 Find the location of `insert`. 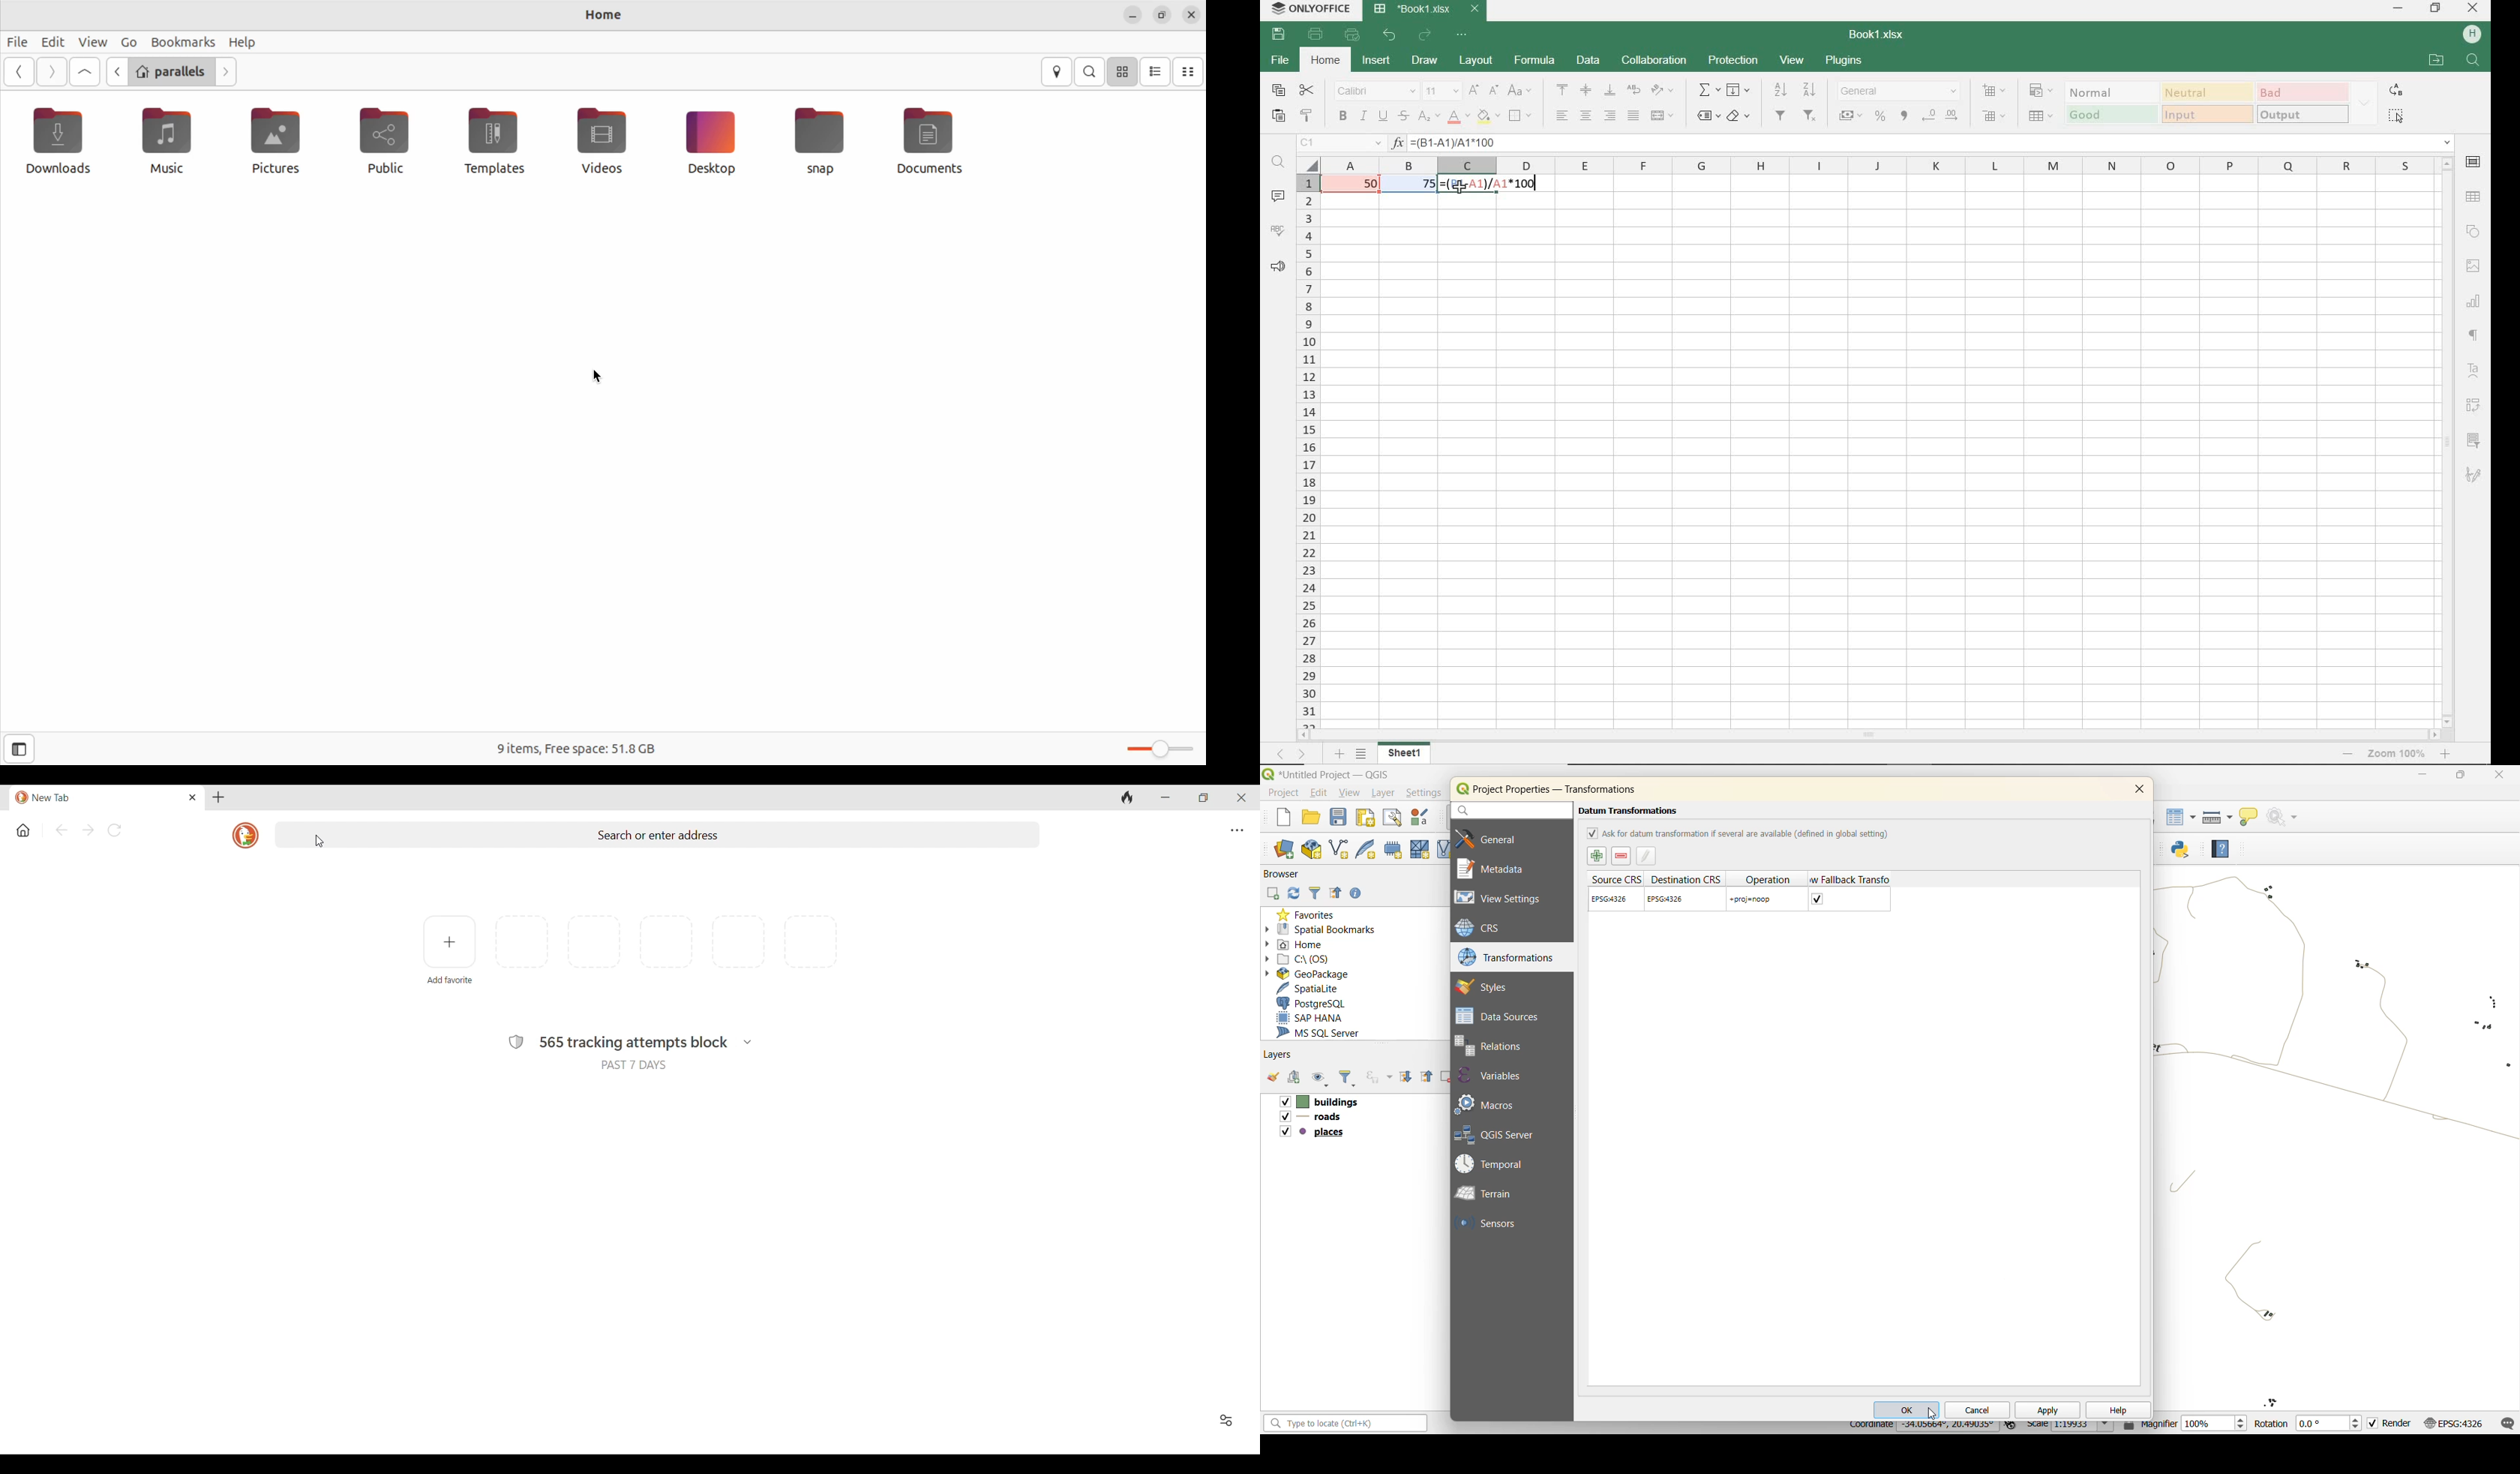

insert is located at coordinates (1377, 61).